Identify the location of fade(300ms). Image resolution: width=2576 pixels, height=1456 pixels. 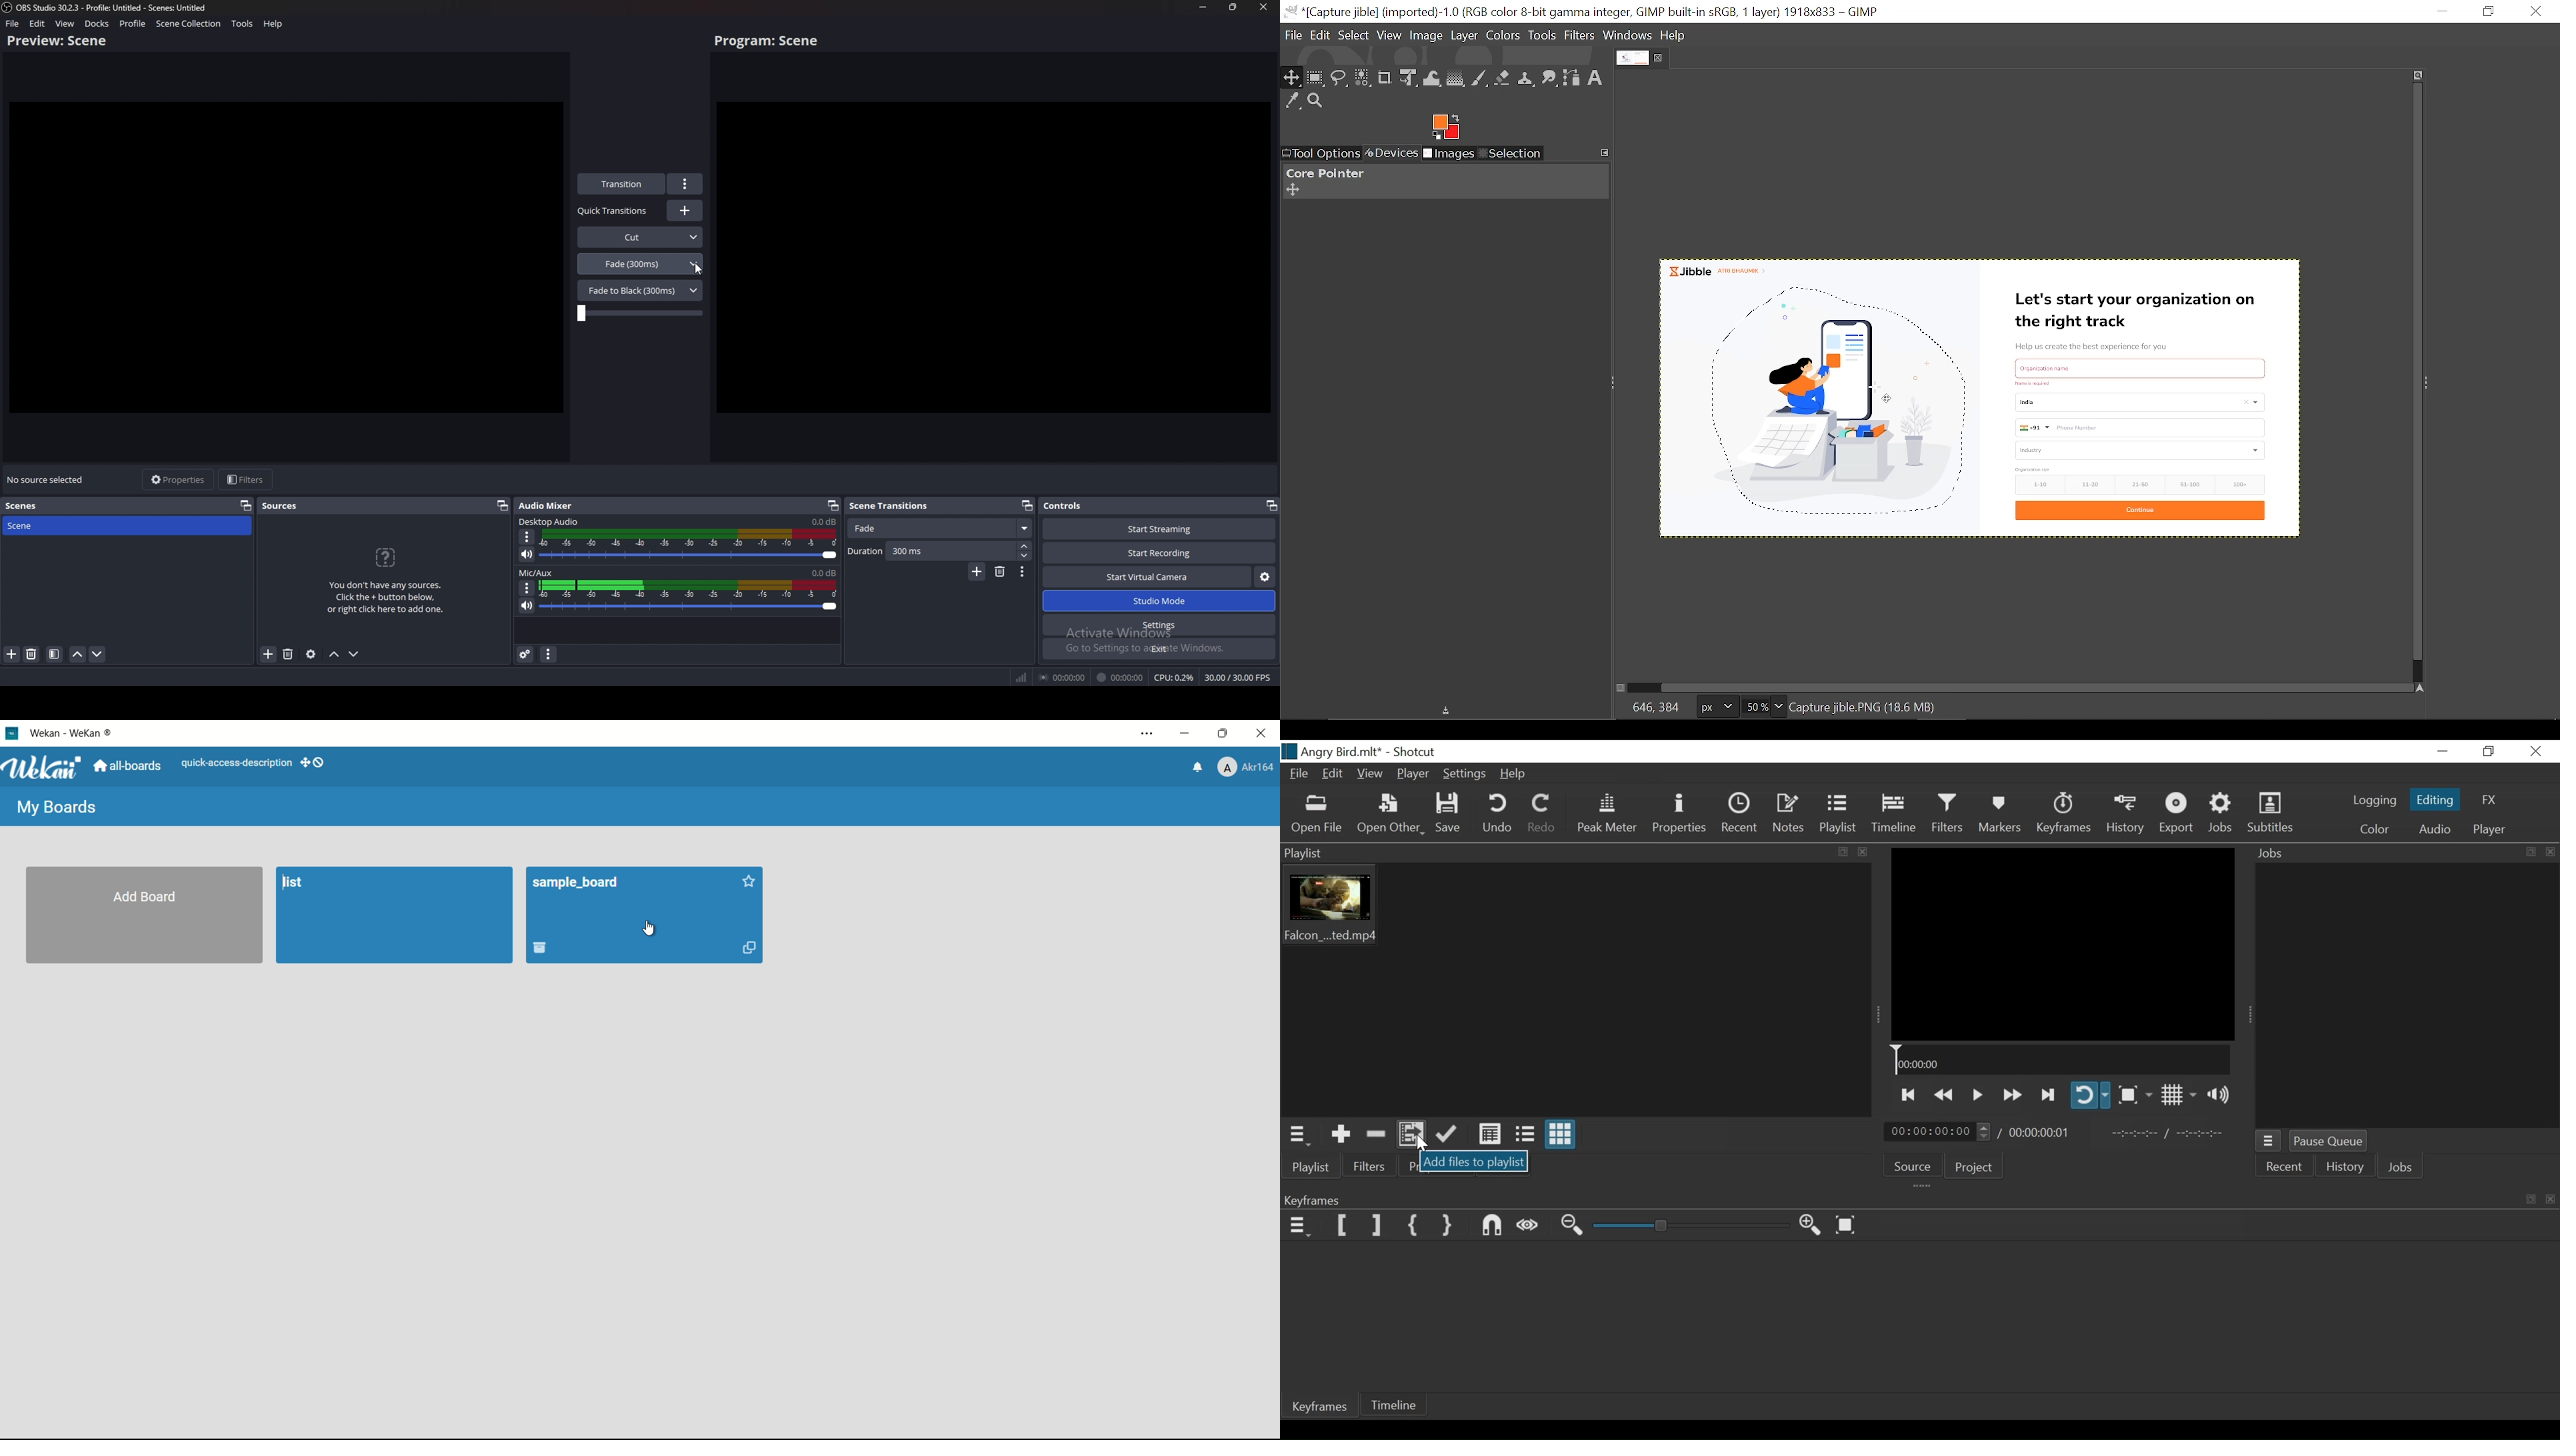
(641, 263).